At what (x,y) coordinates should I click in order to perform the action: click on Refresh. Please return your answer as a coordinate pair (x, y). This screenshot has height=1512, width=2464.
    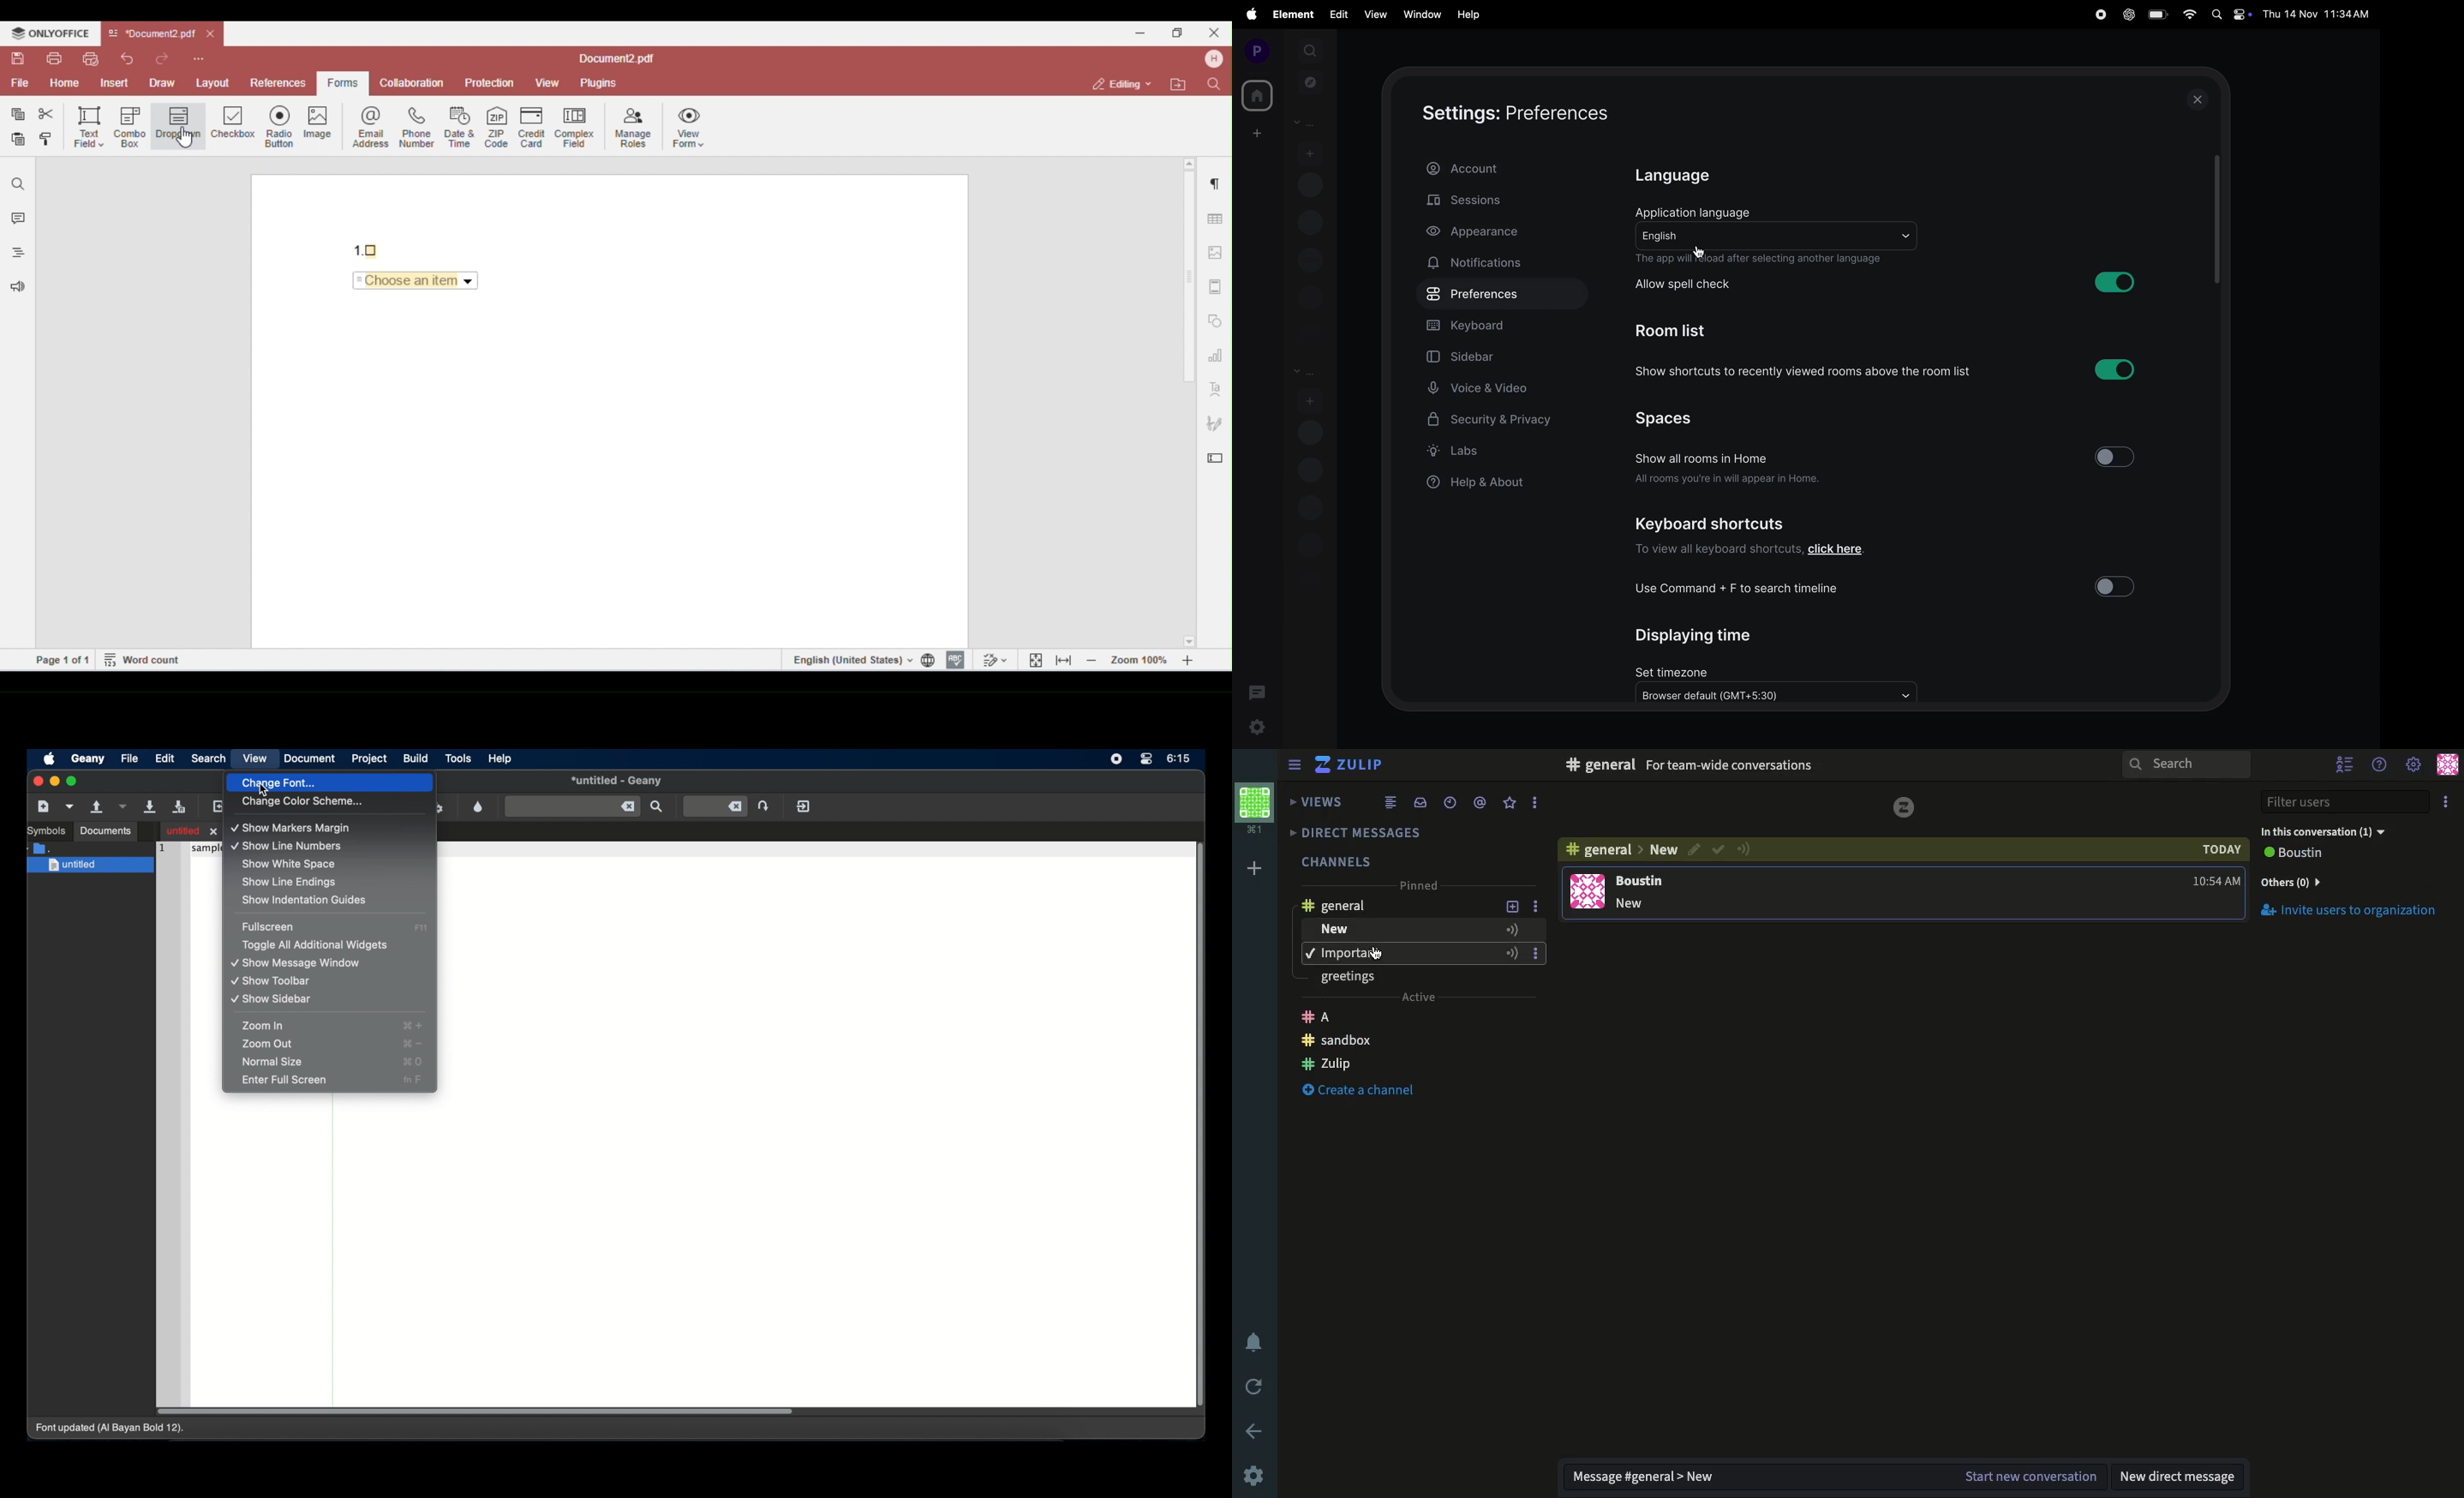
    Looking at the image, I should click on (1256, 1387).